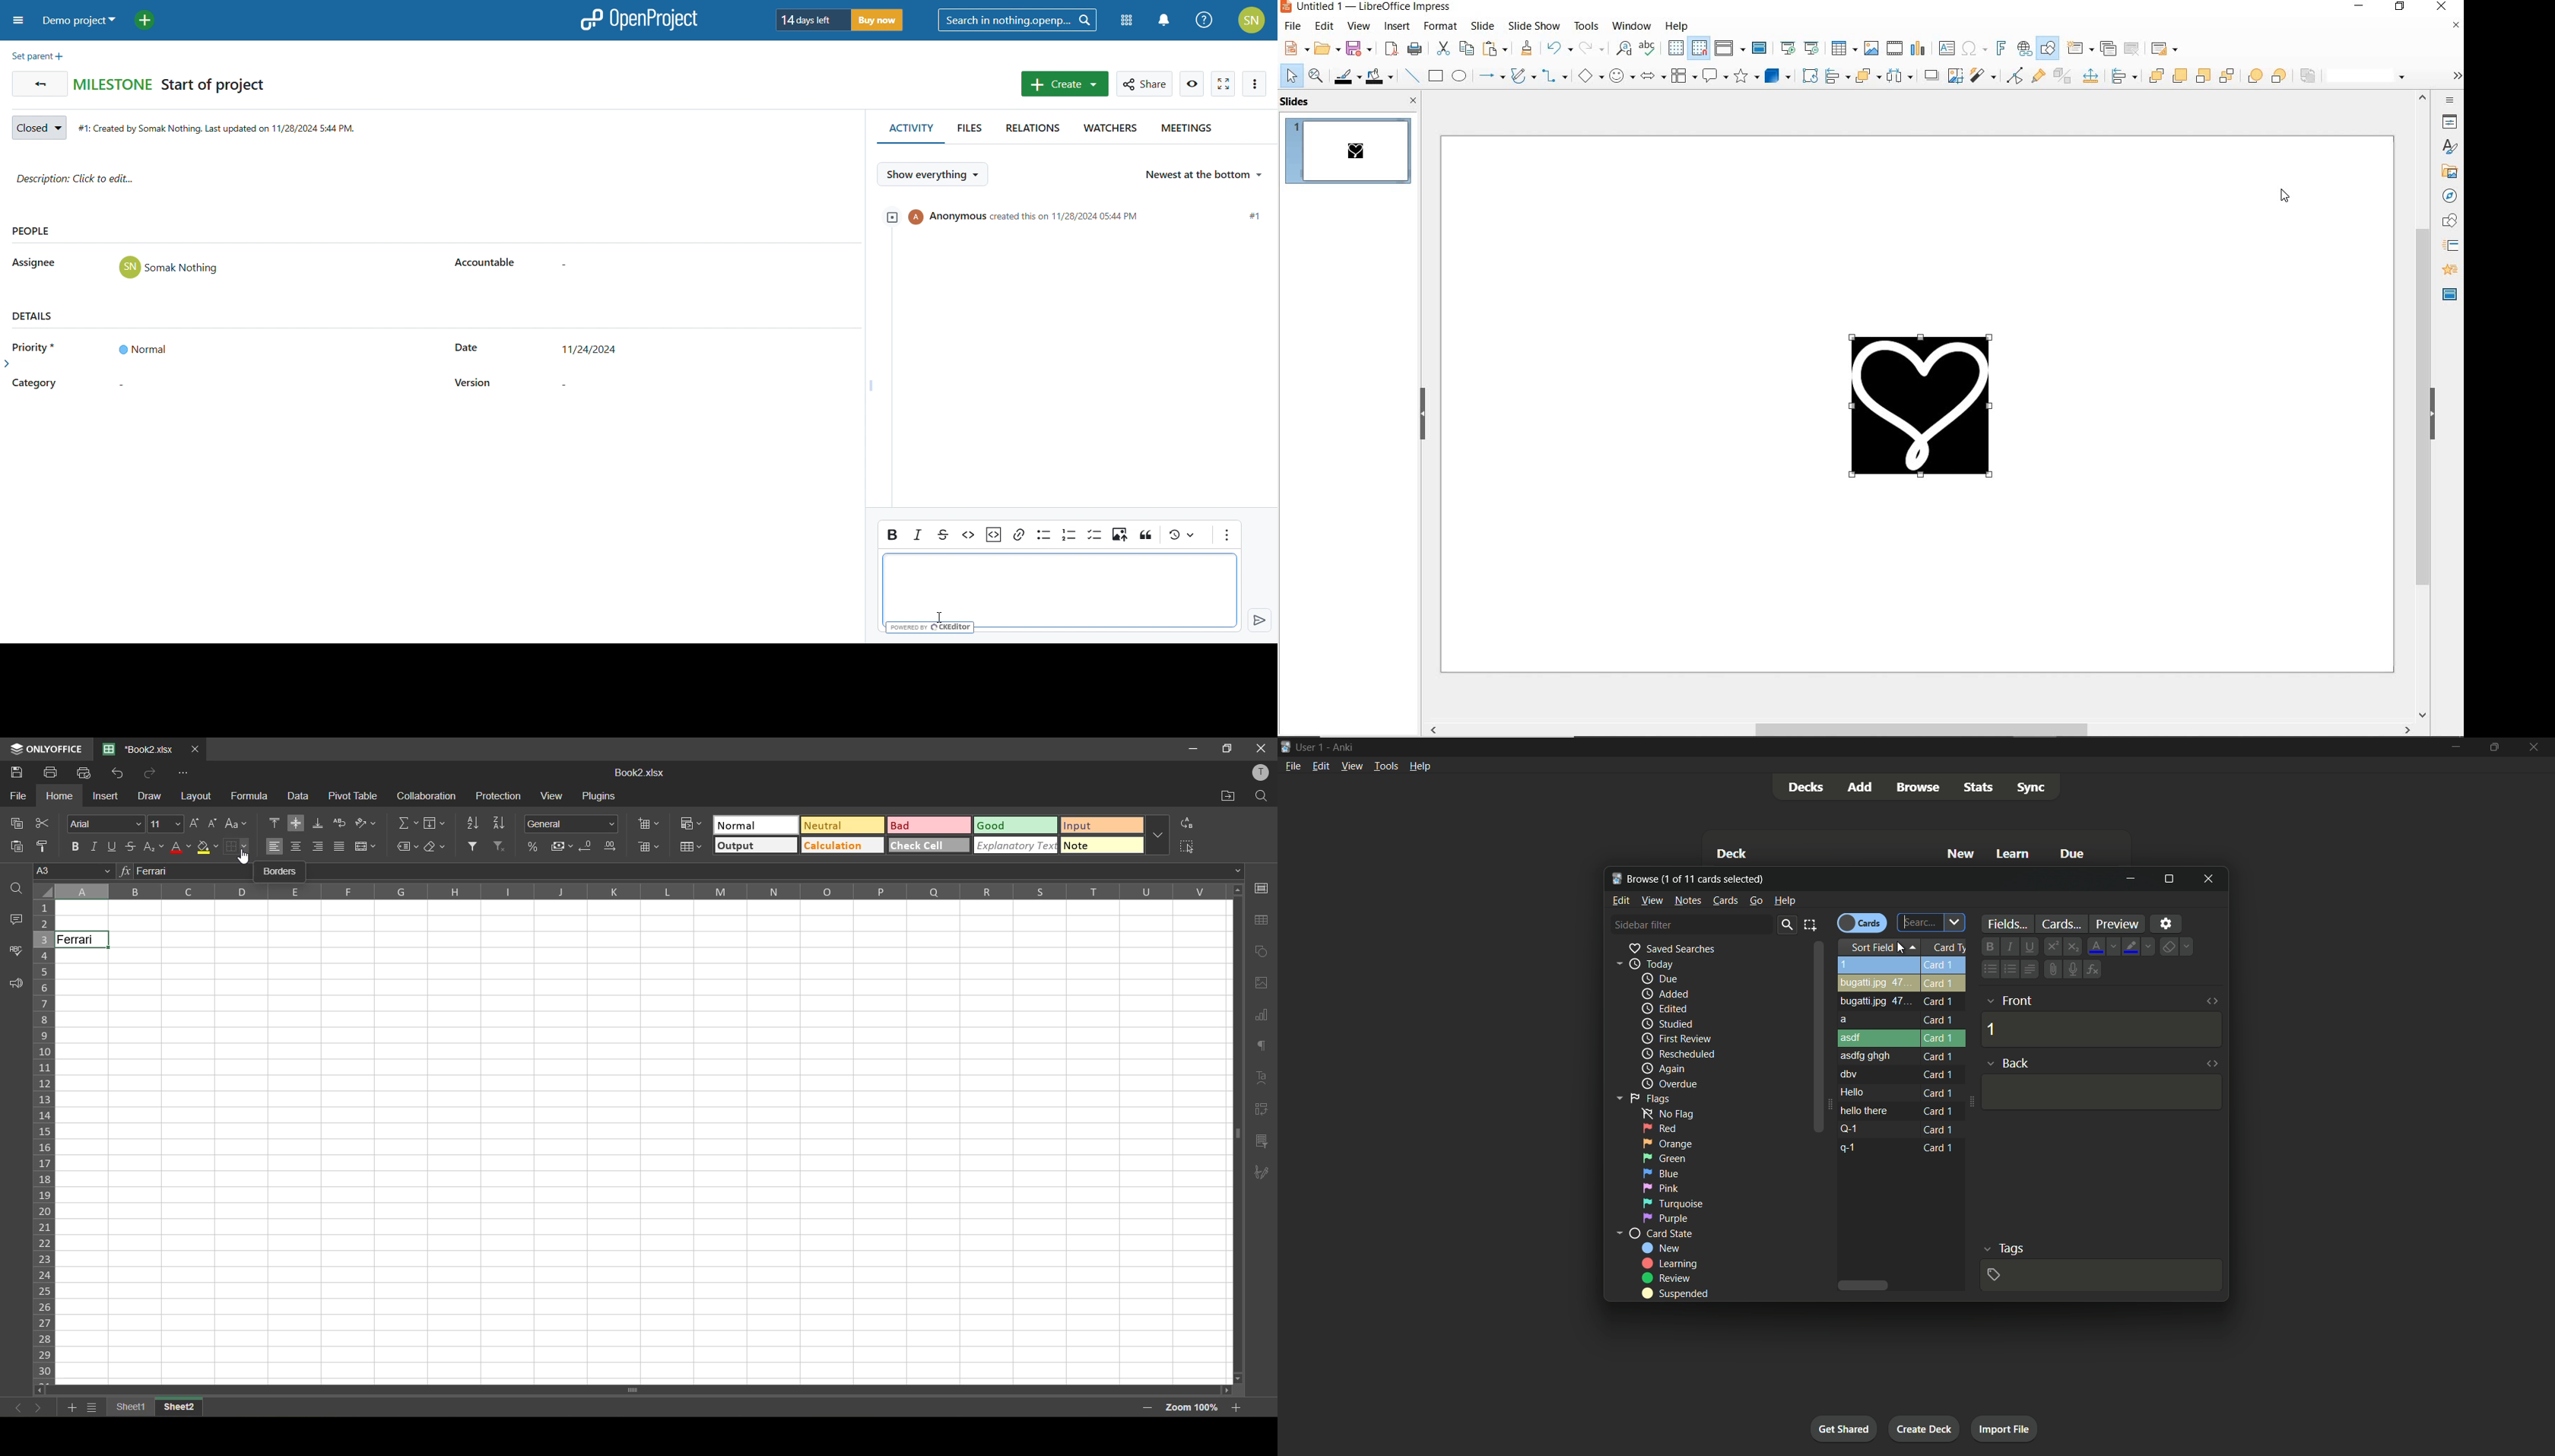 This screenshot has height=1456, width=2576. Describe the element at coordinates (2007, 969) in the screenshot. I see `ordered list` at that location.